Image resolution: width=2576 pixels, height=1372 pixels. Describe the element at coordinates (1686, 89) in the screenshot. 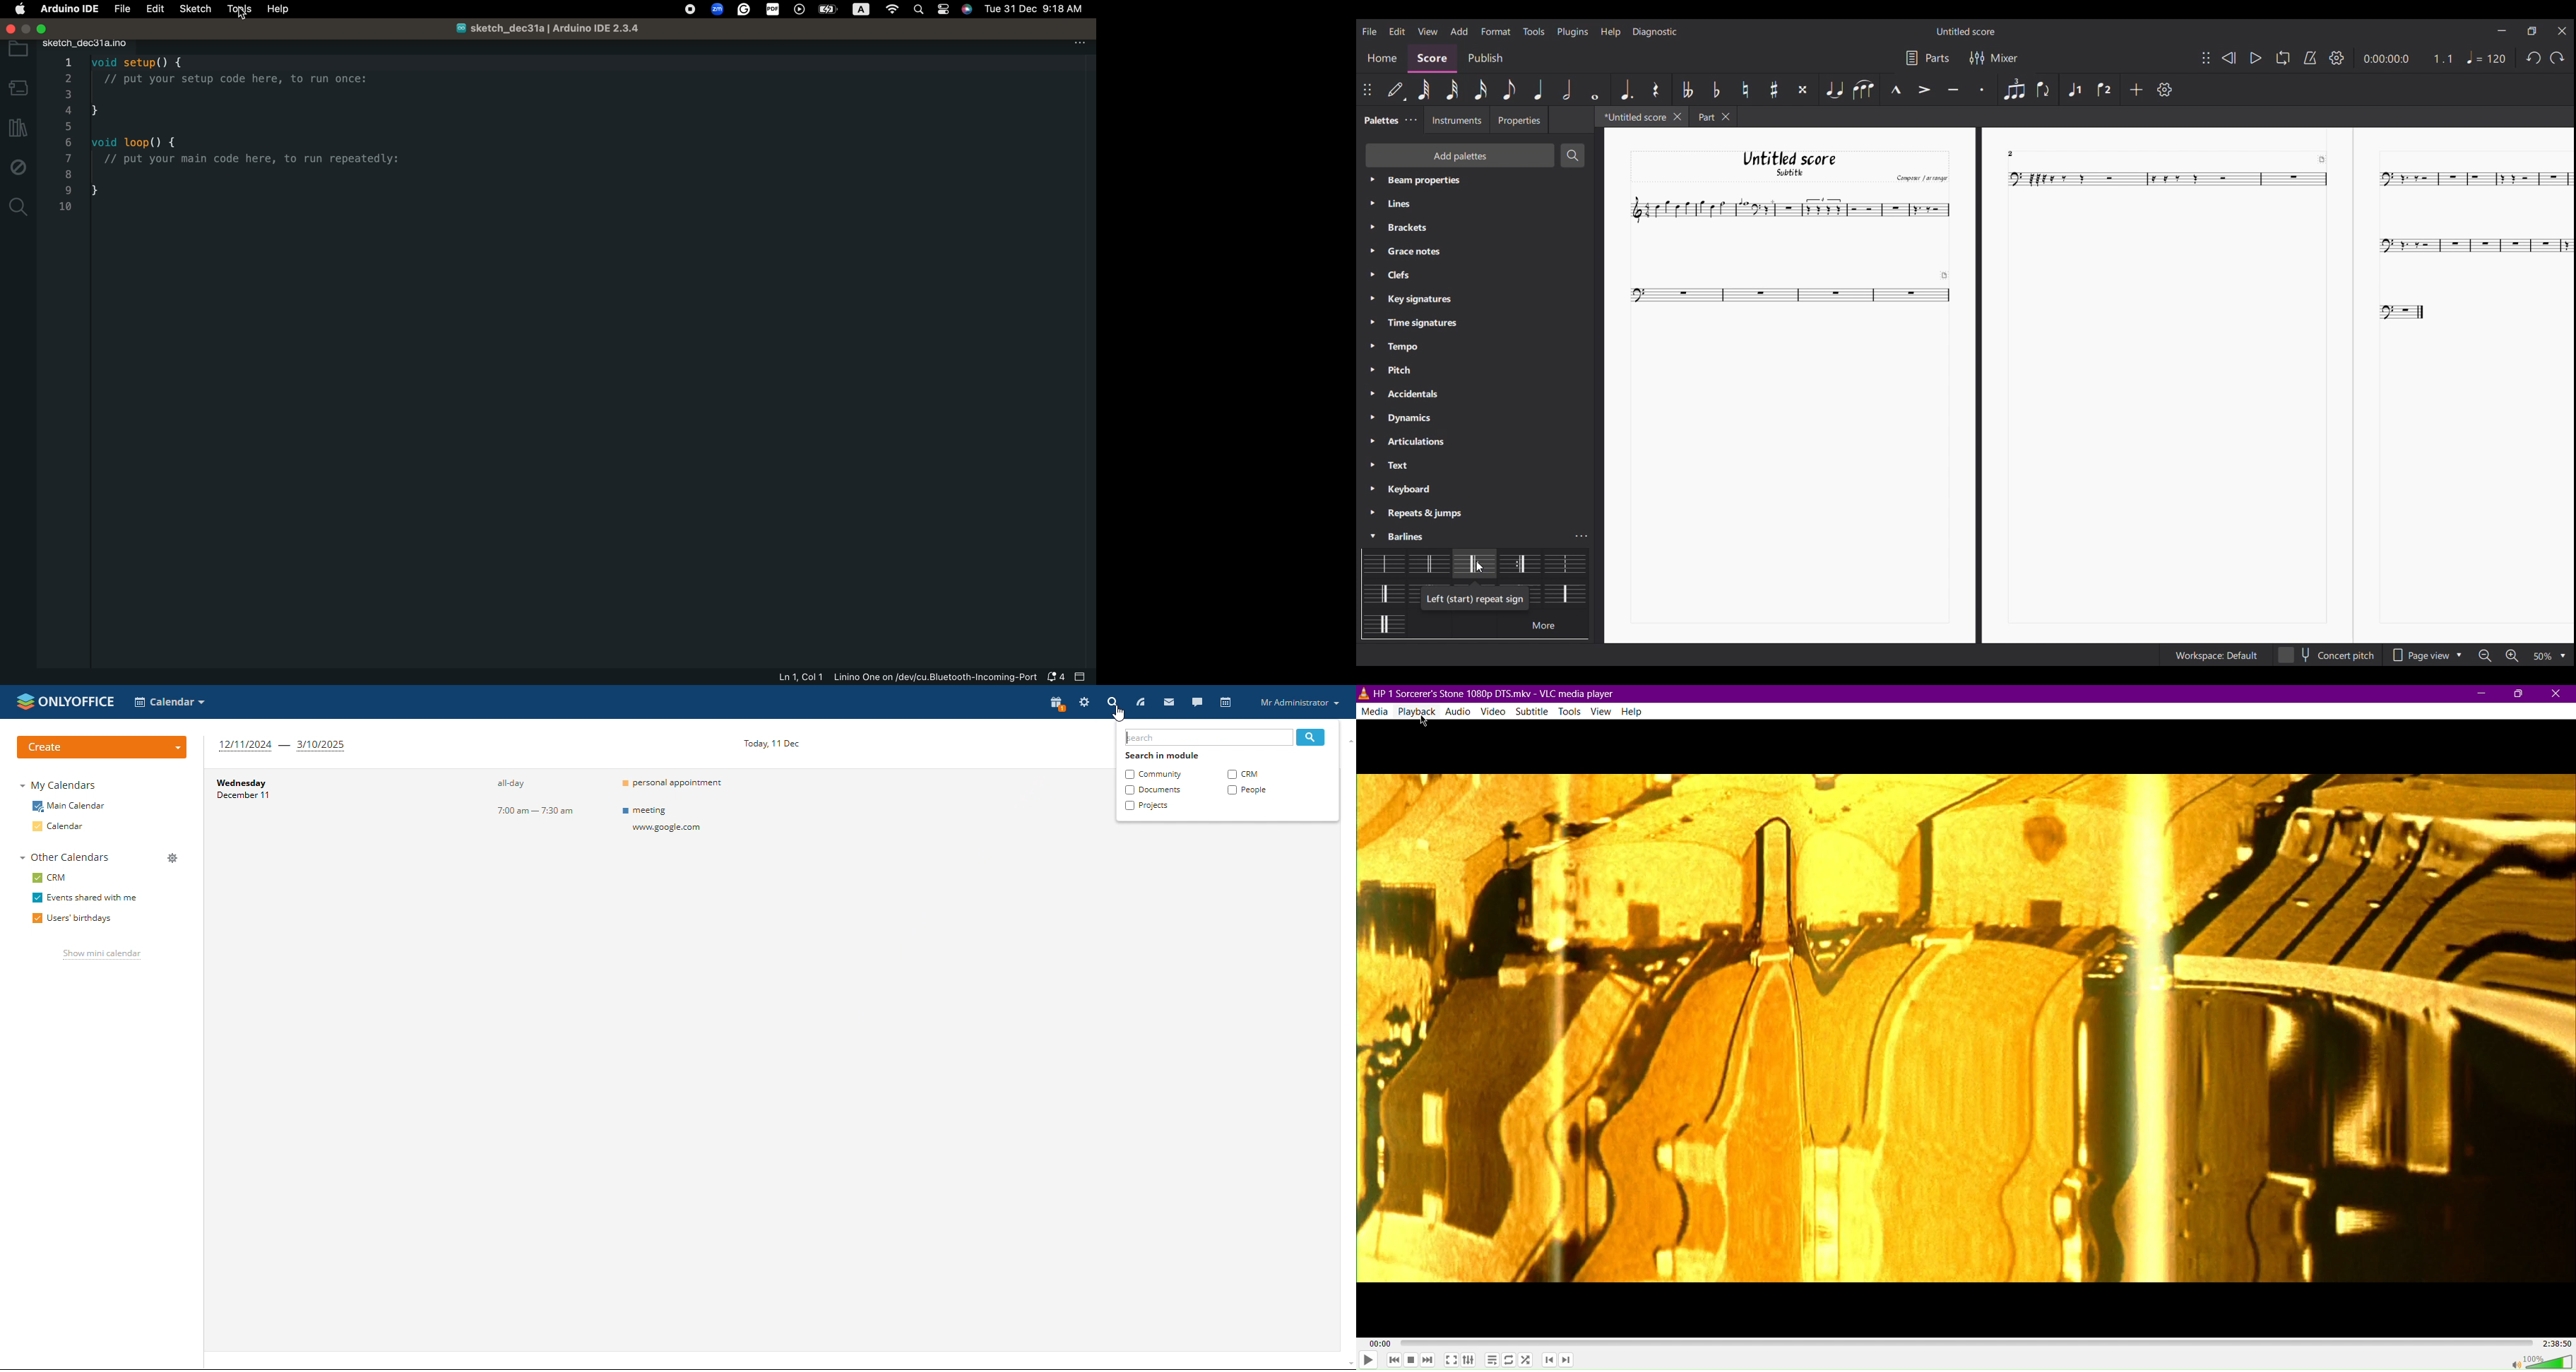

I see `Toggle double flat` at that location.